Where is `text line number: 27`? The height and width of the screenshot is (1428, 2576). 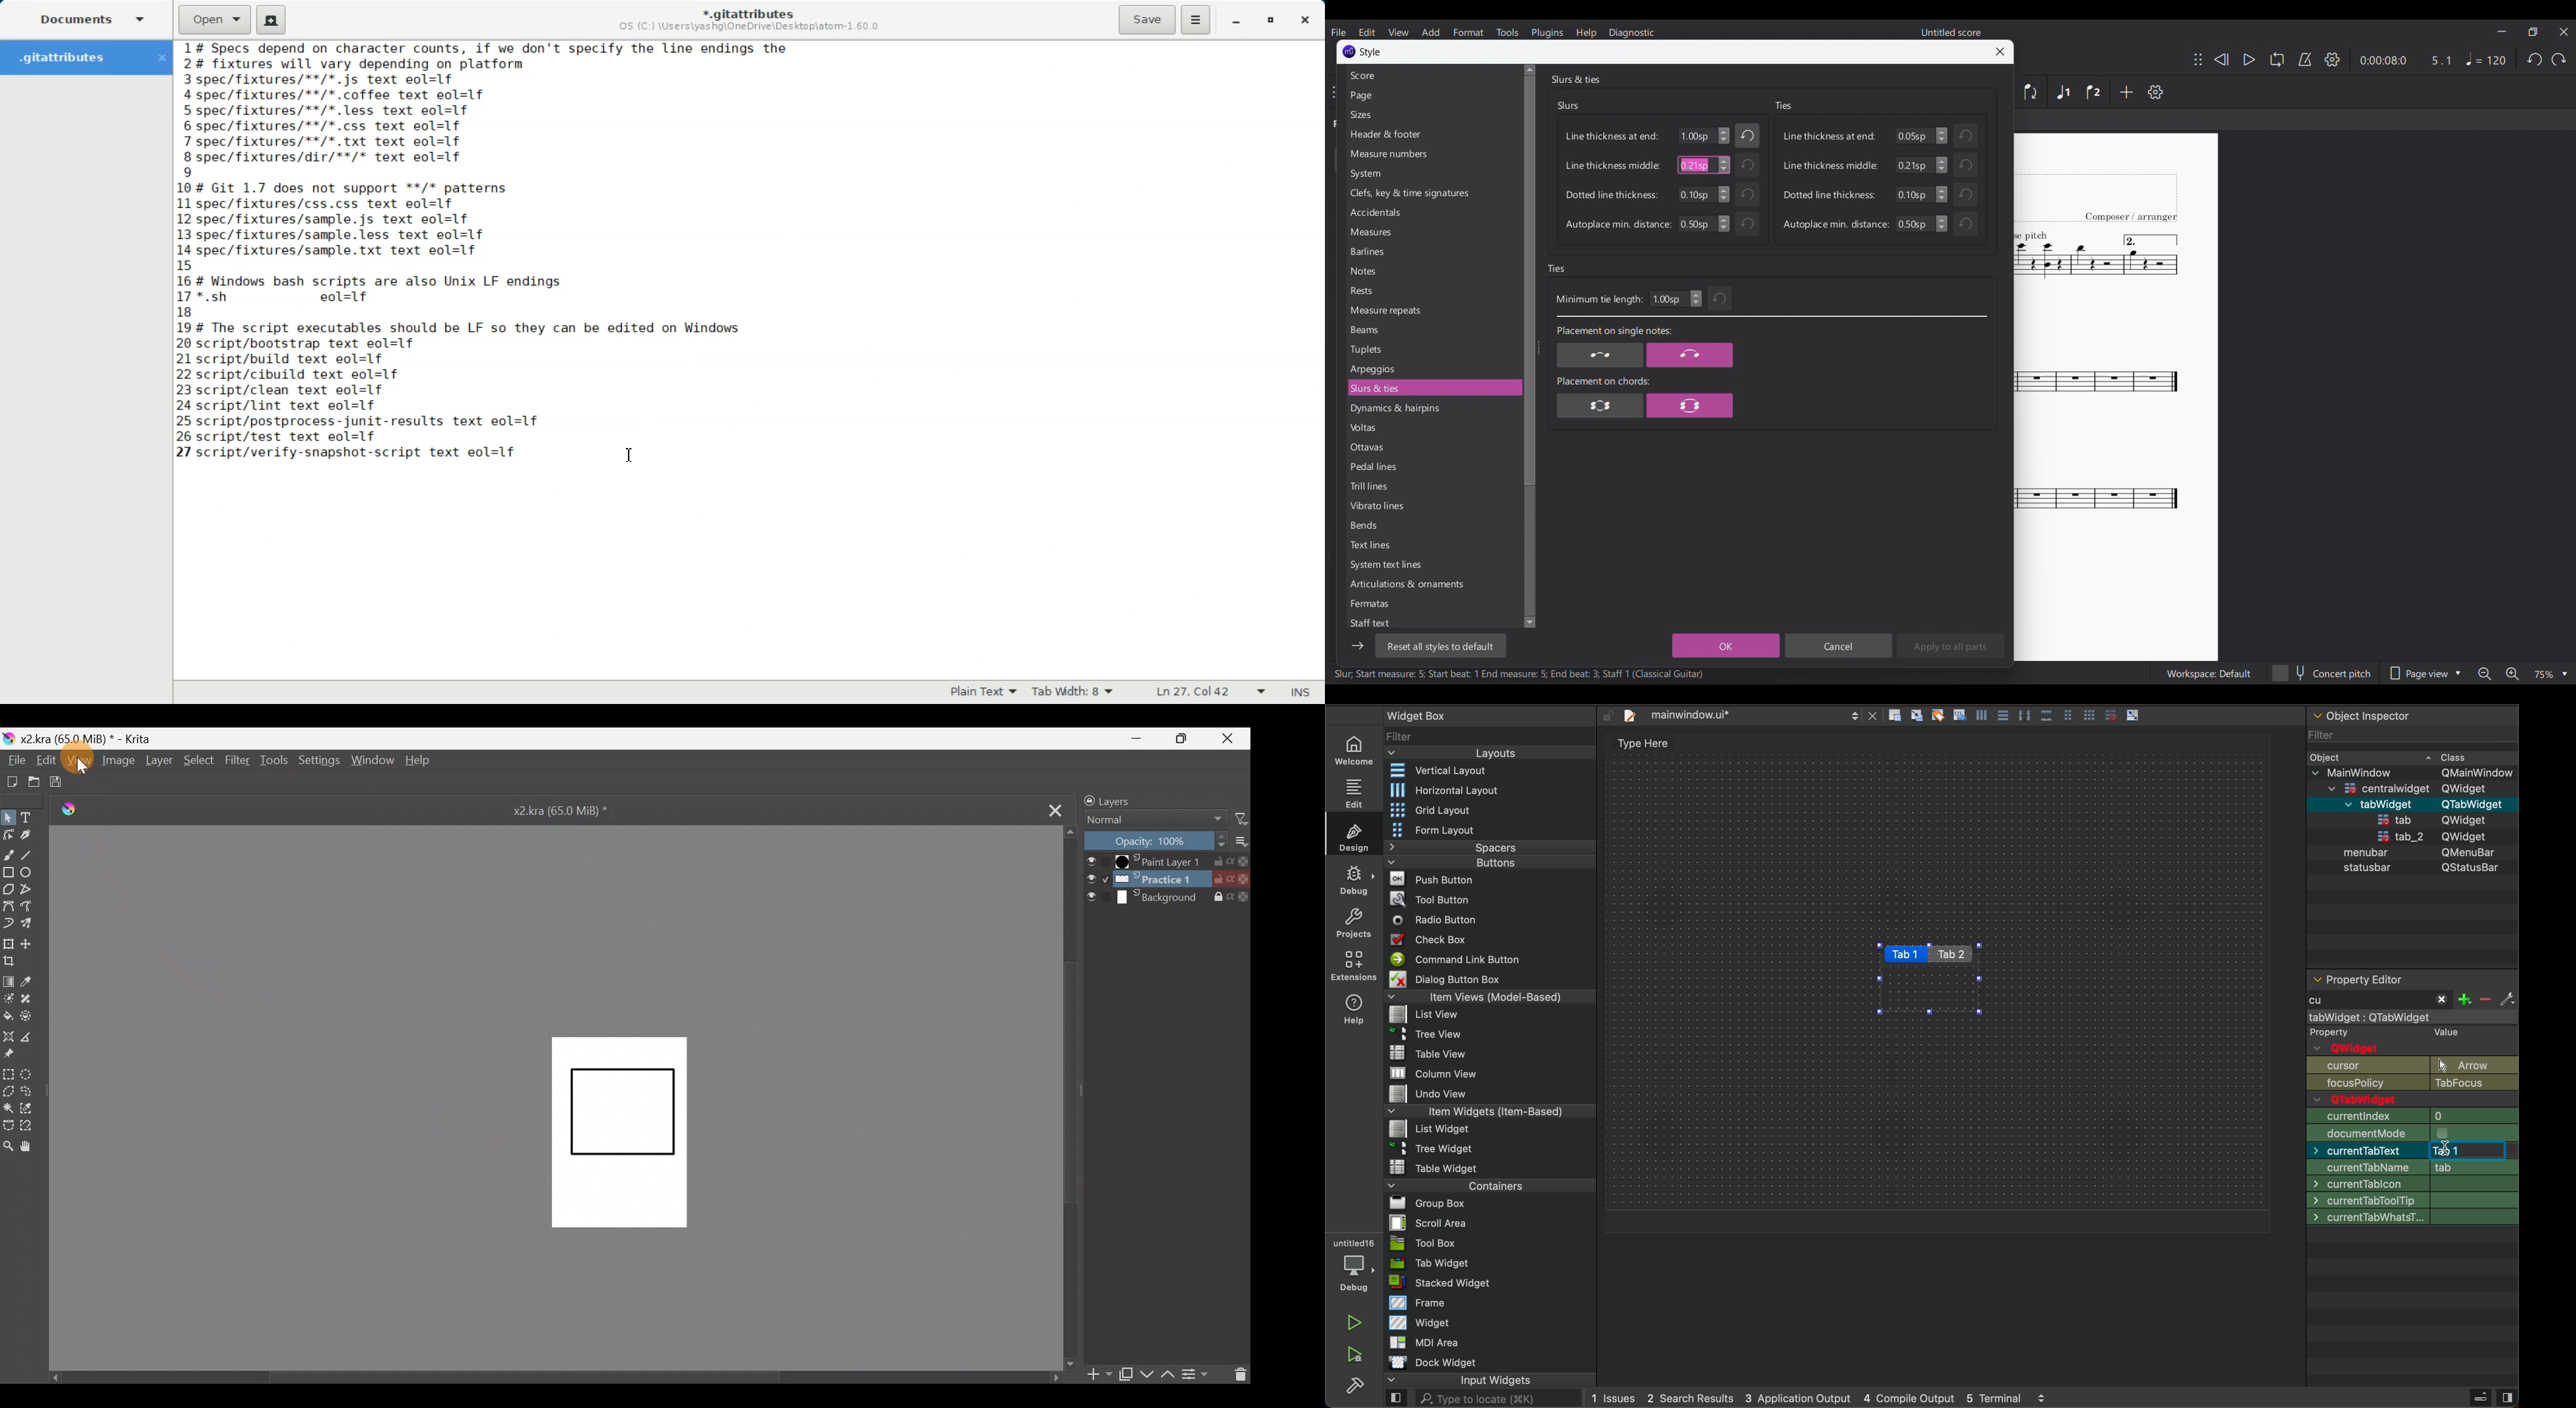 text line number: 27 is located at coordinates (186, 451).